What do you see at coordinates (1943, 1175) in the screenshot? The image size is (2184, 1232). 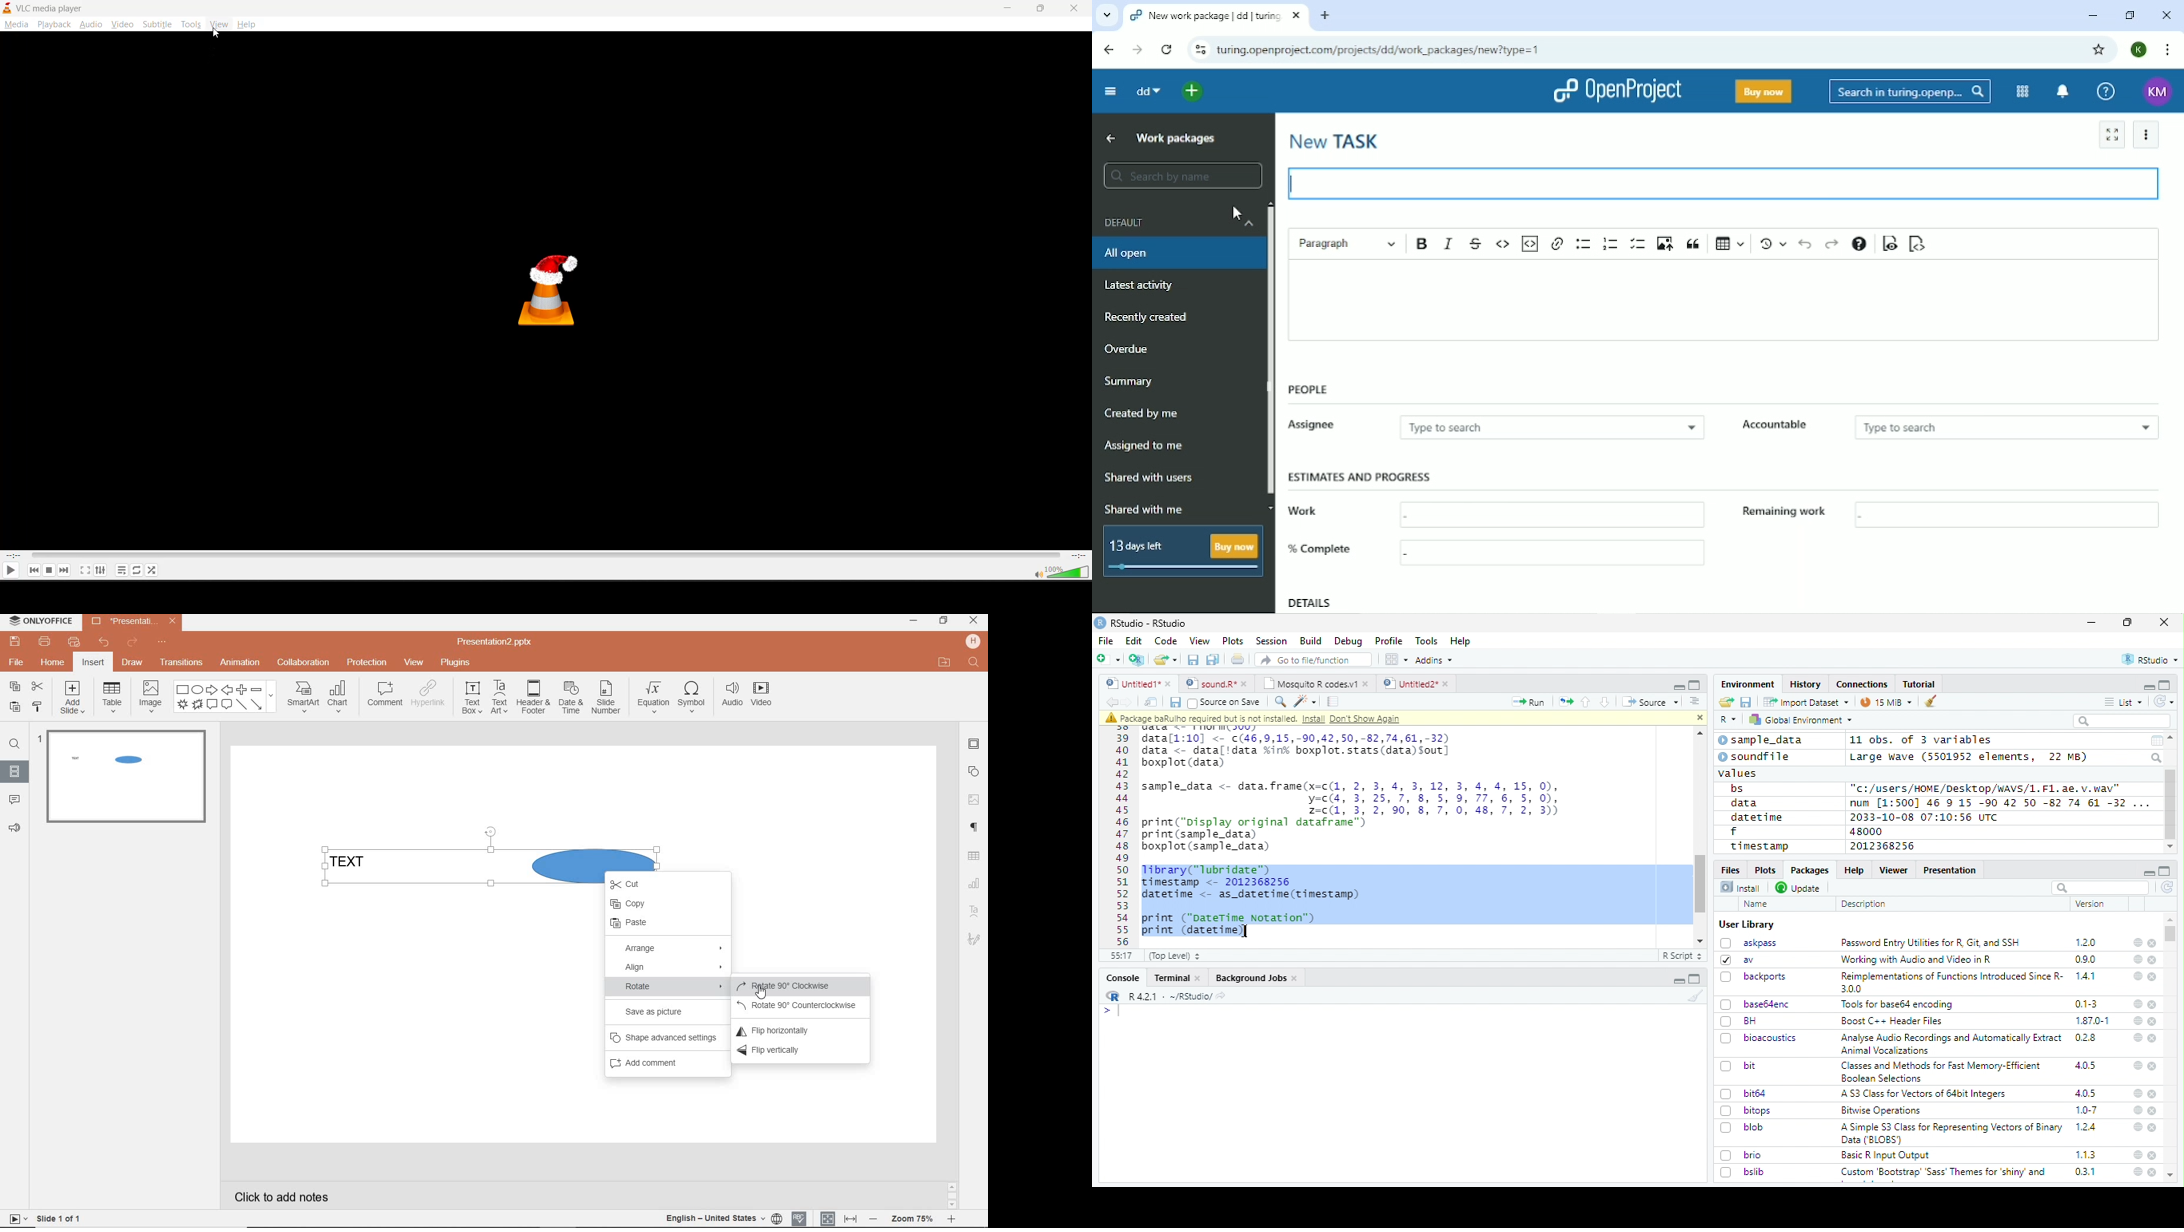 I see `Custom ‘Bootstrap’ ‘Sass’ Themes for ‘shiny’ and` at bounding box center [1943, 1175].